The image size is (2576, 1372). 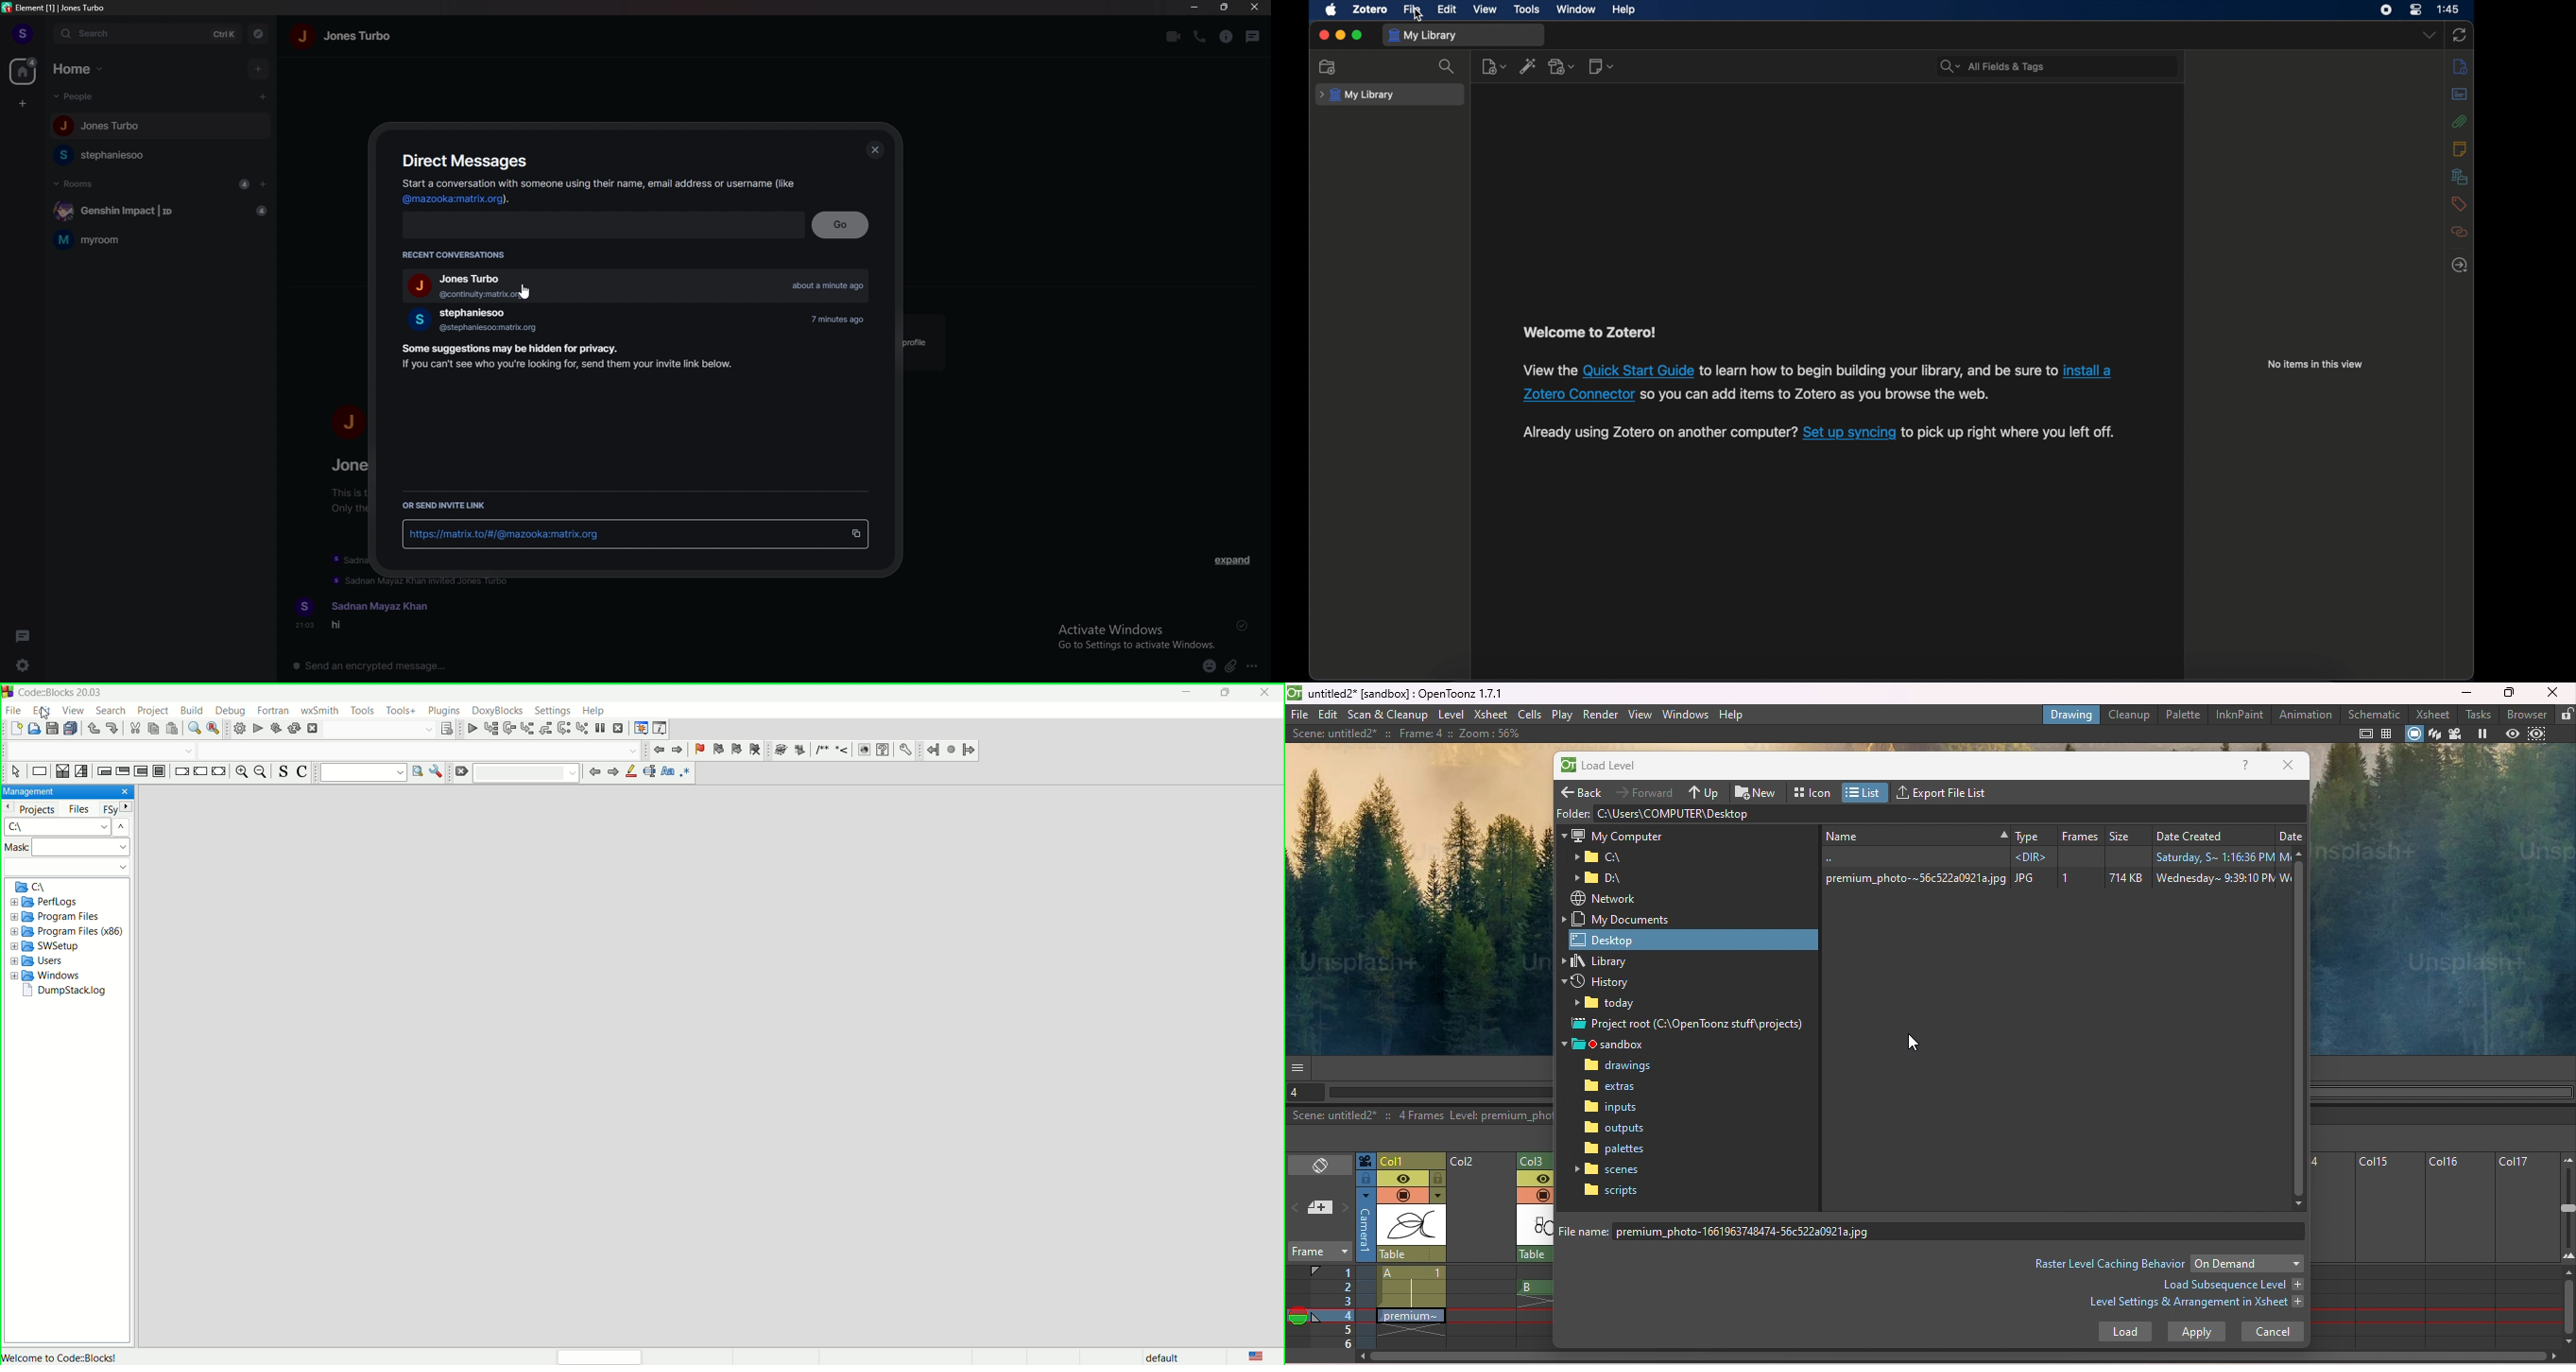 I want to click on jump back, so click(x=656, y=749).